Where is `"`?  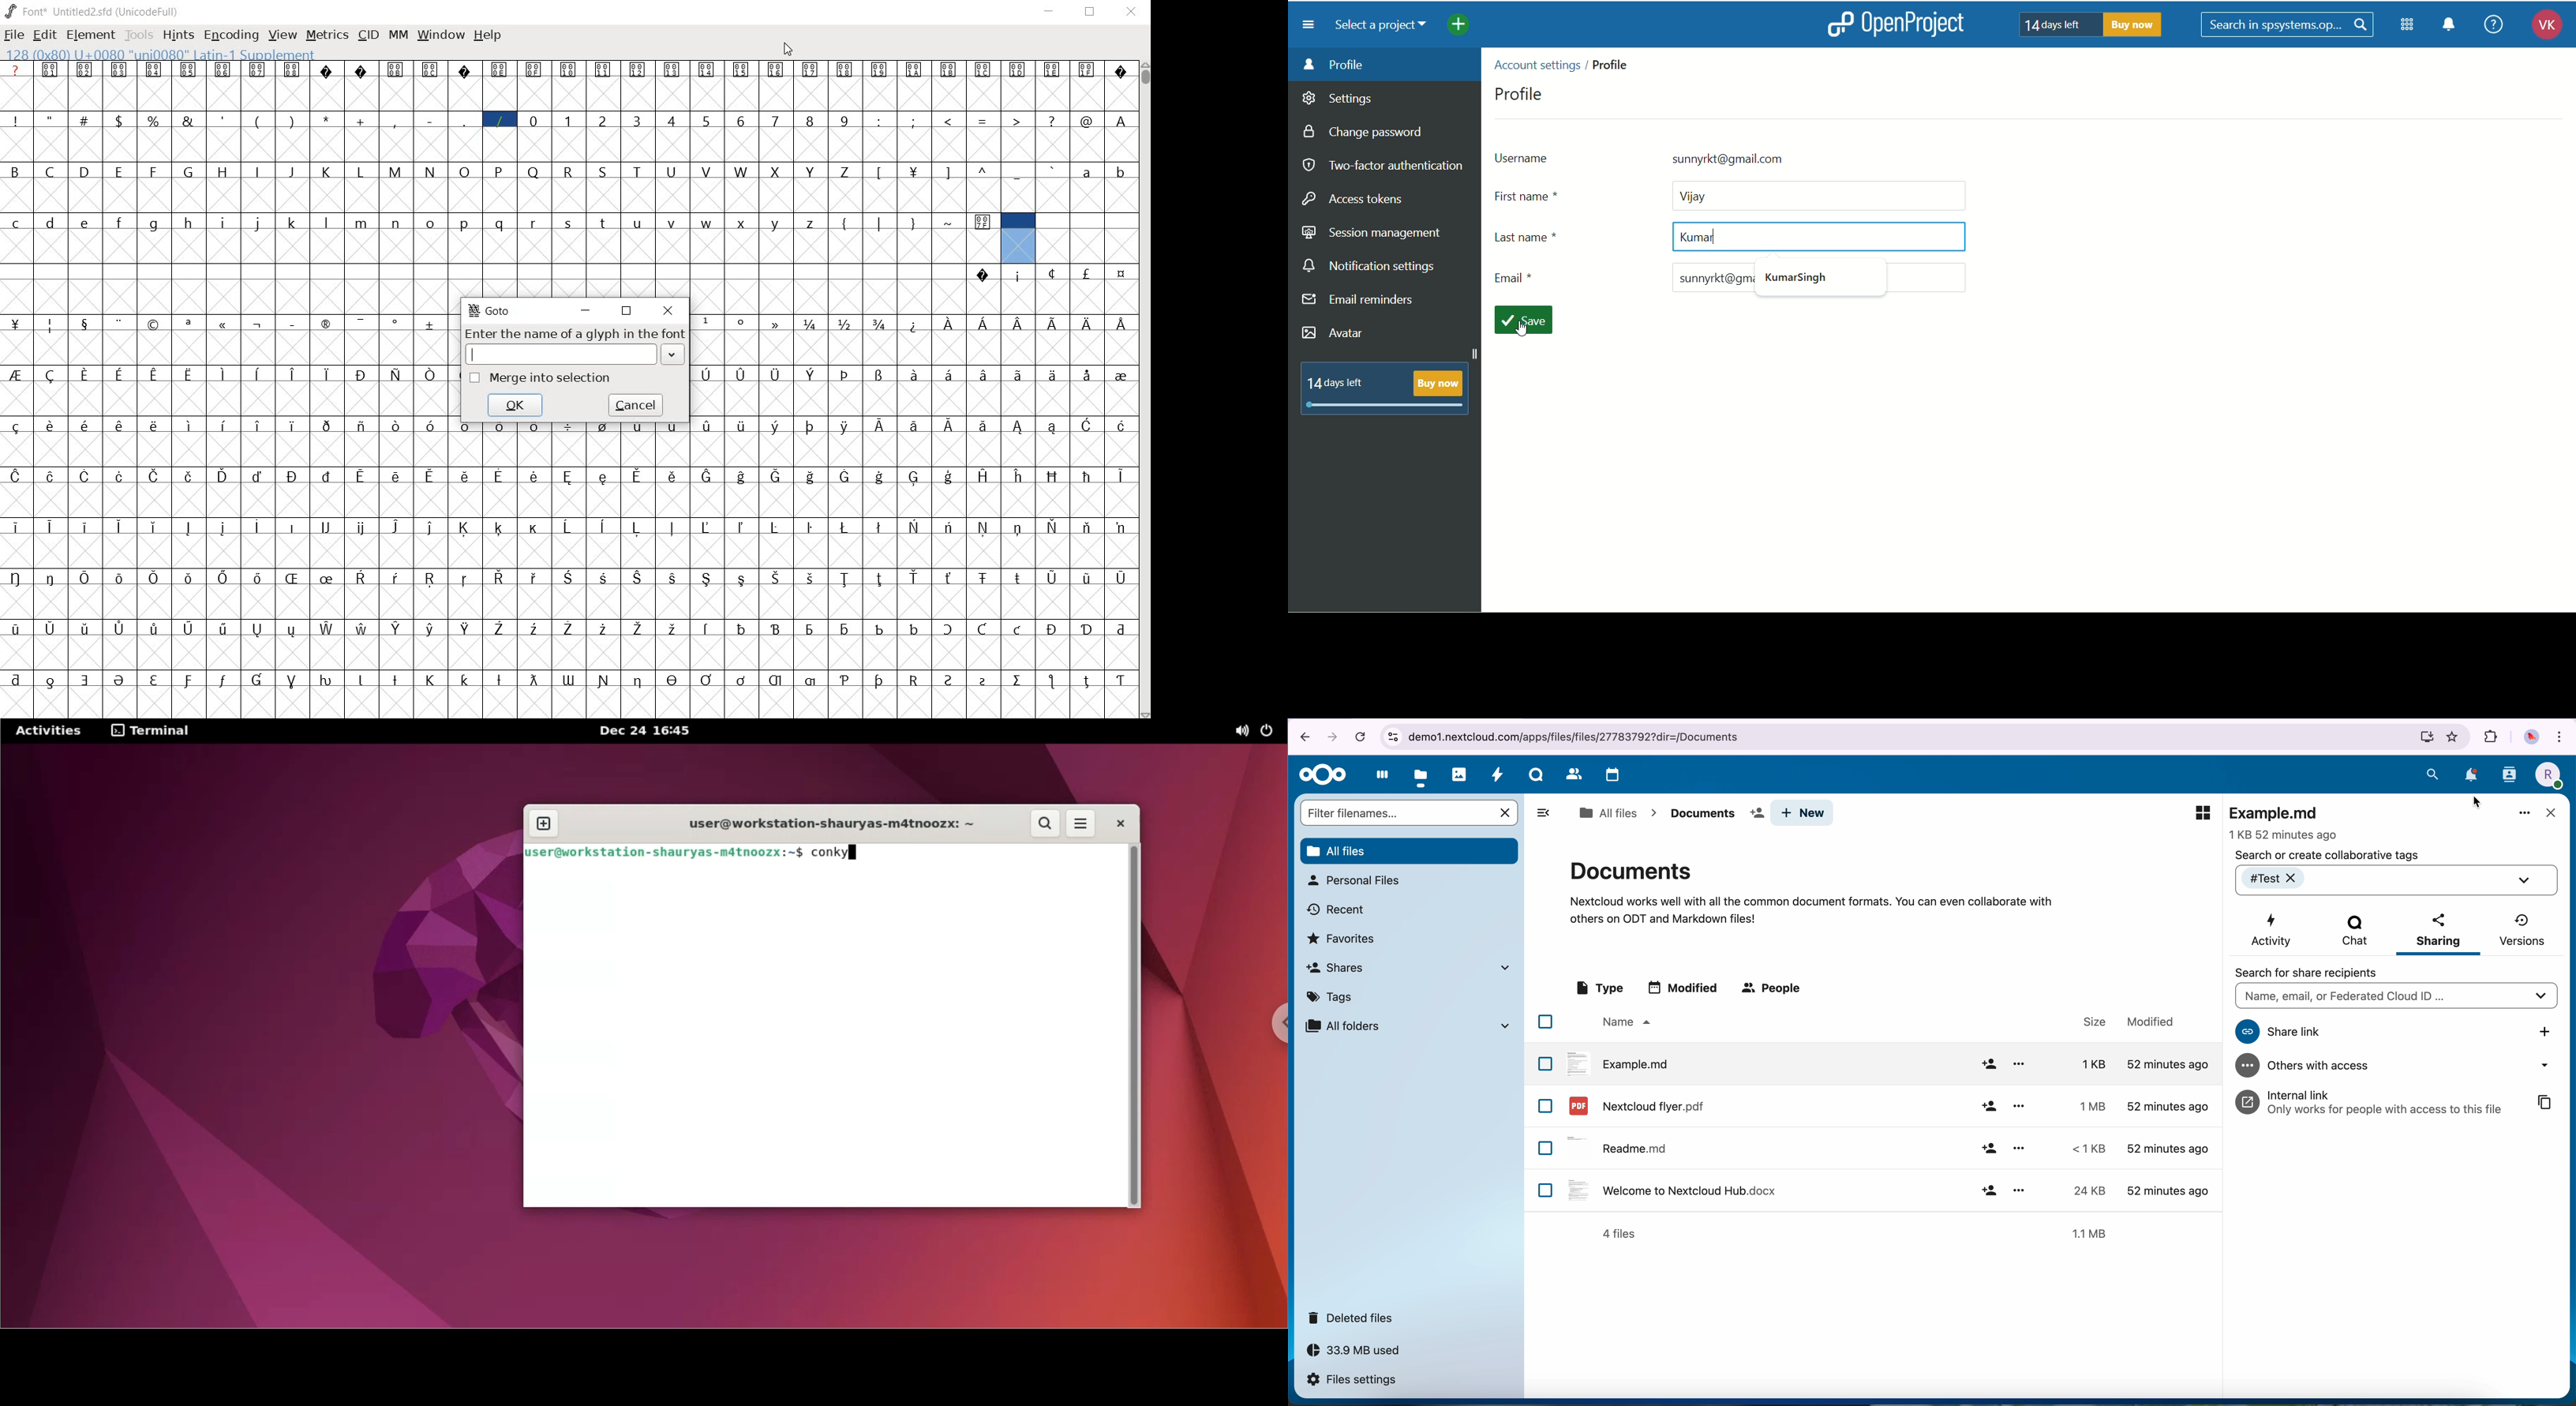 " is located at coordinates (52, 121).